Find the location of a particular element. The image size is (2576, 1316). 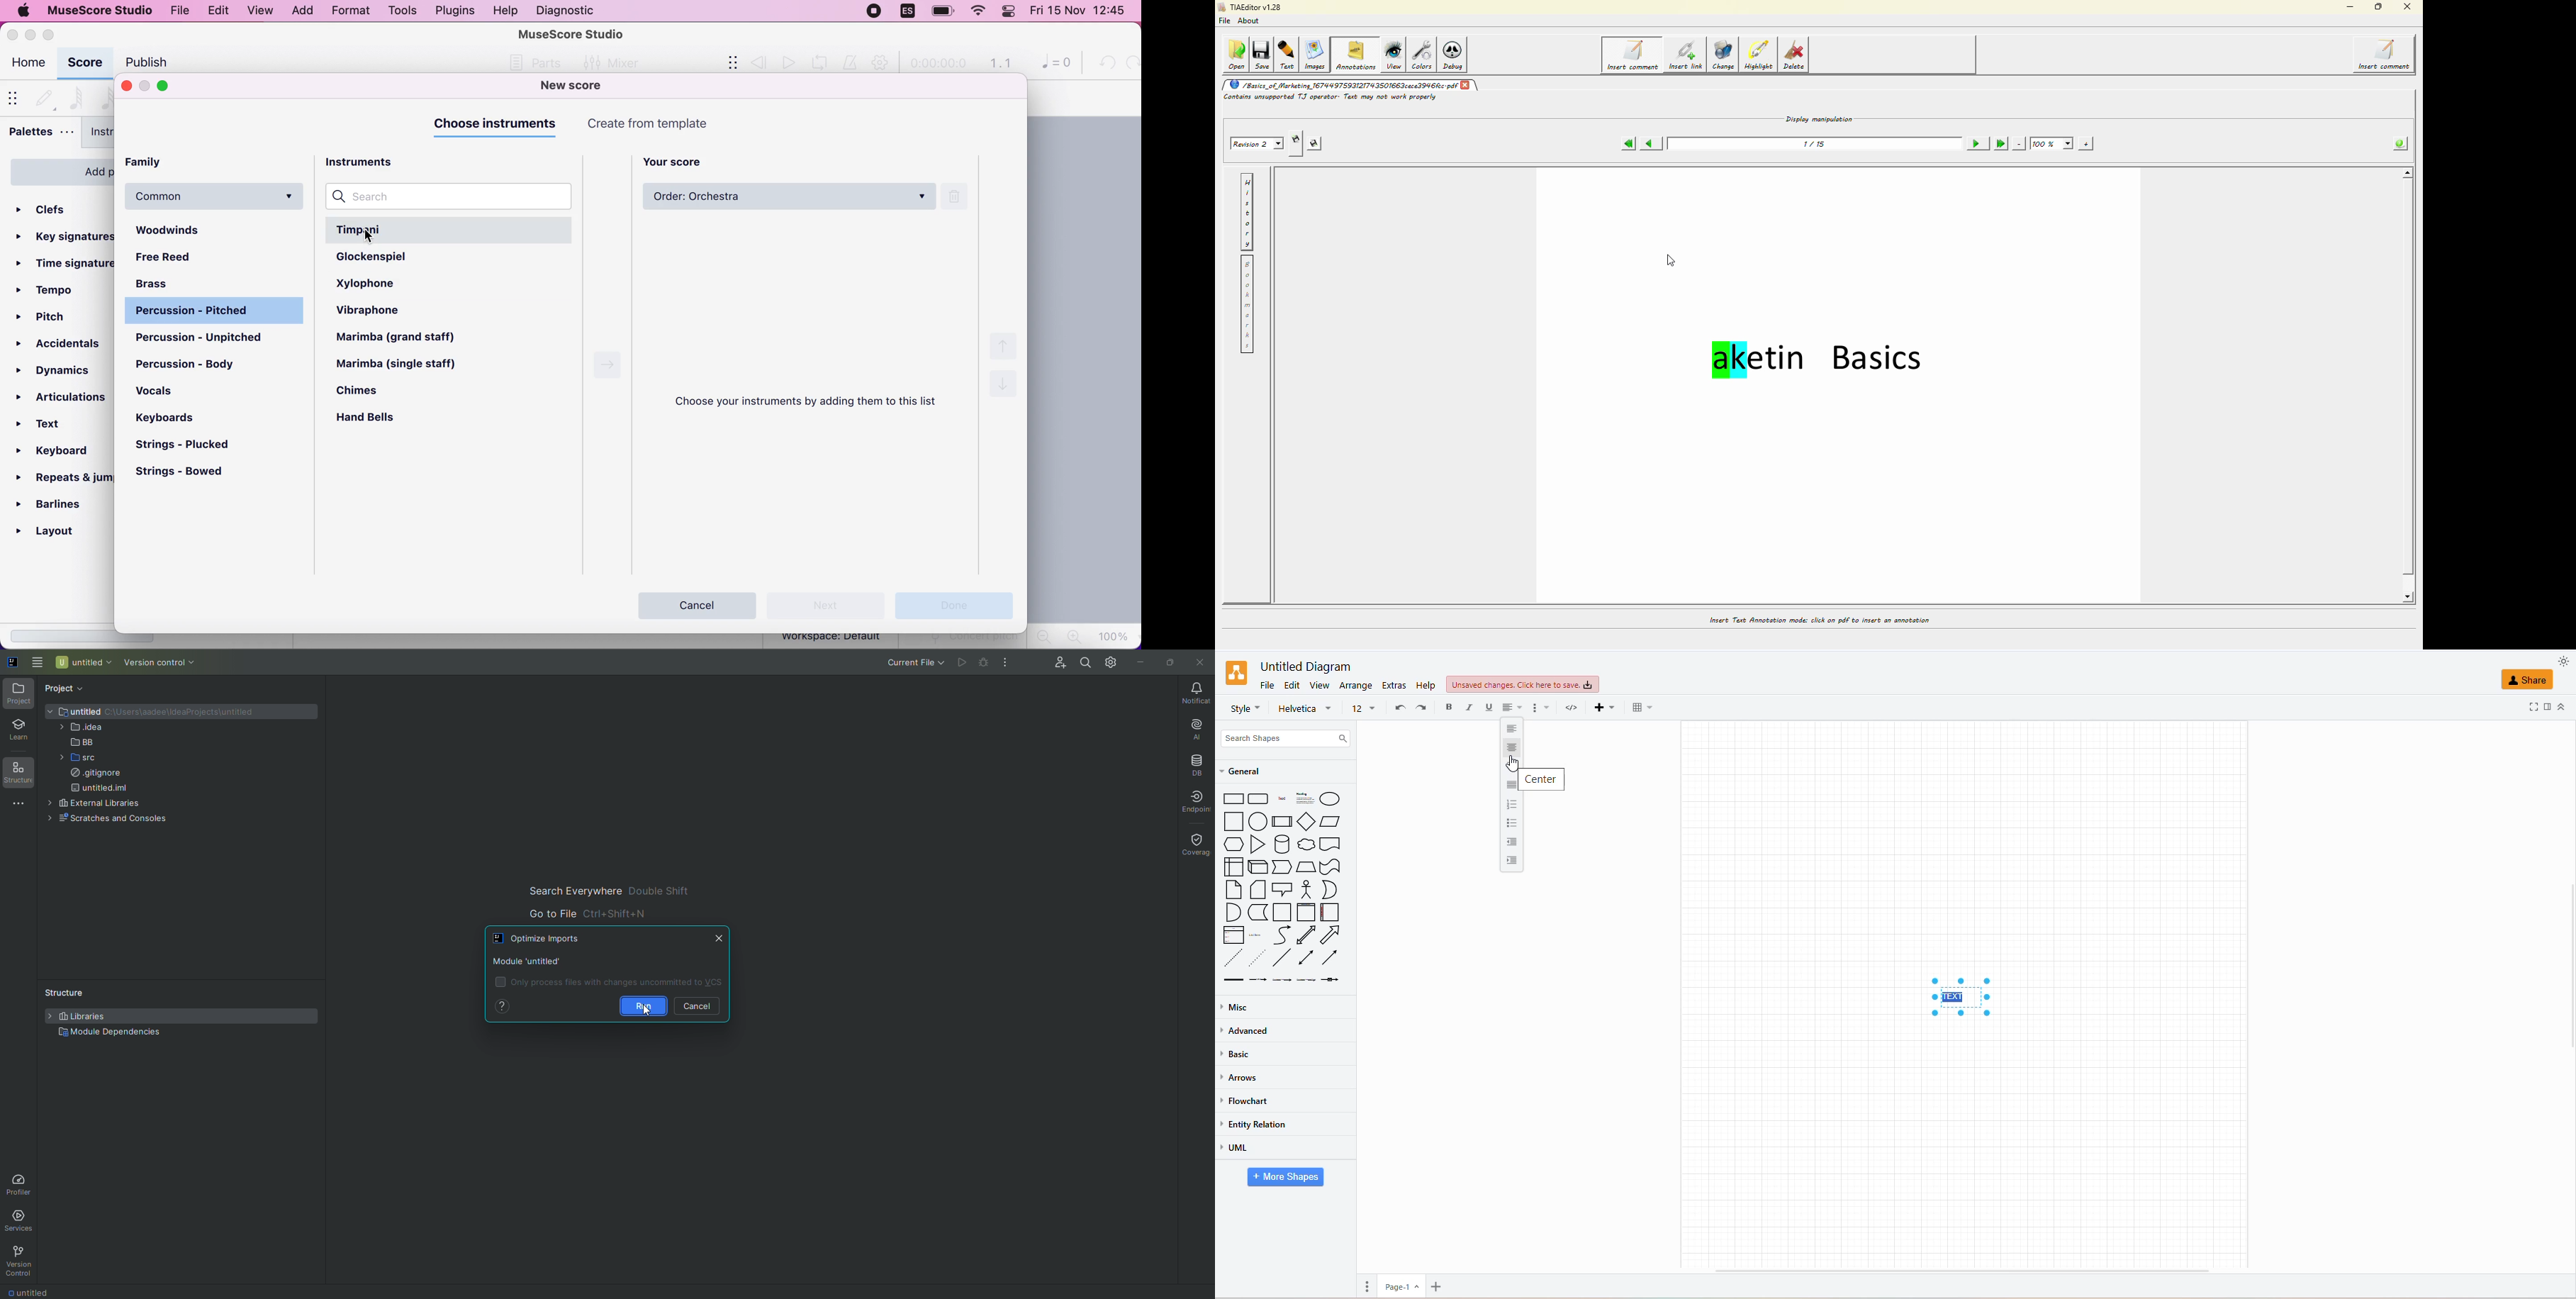

edit is located at coordinates (1293, 686).